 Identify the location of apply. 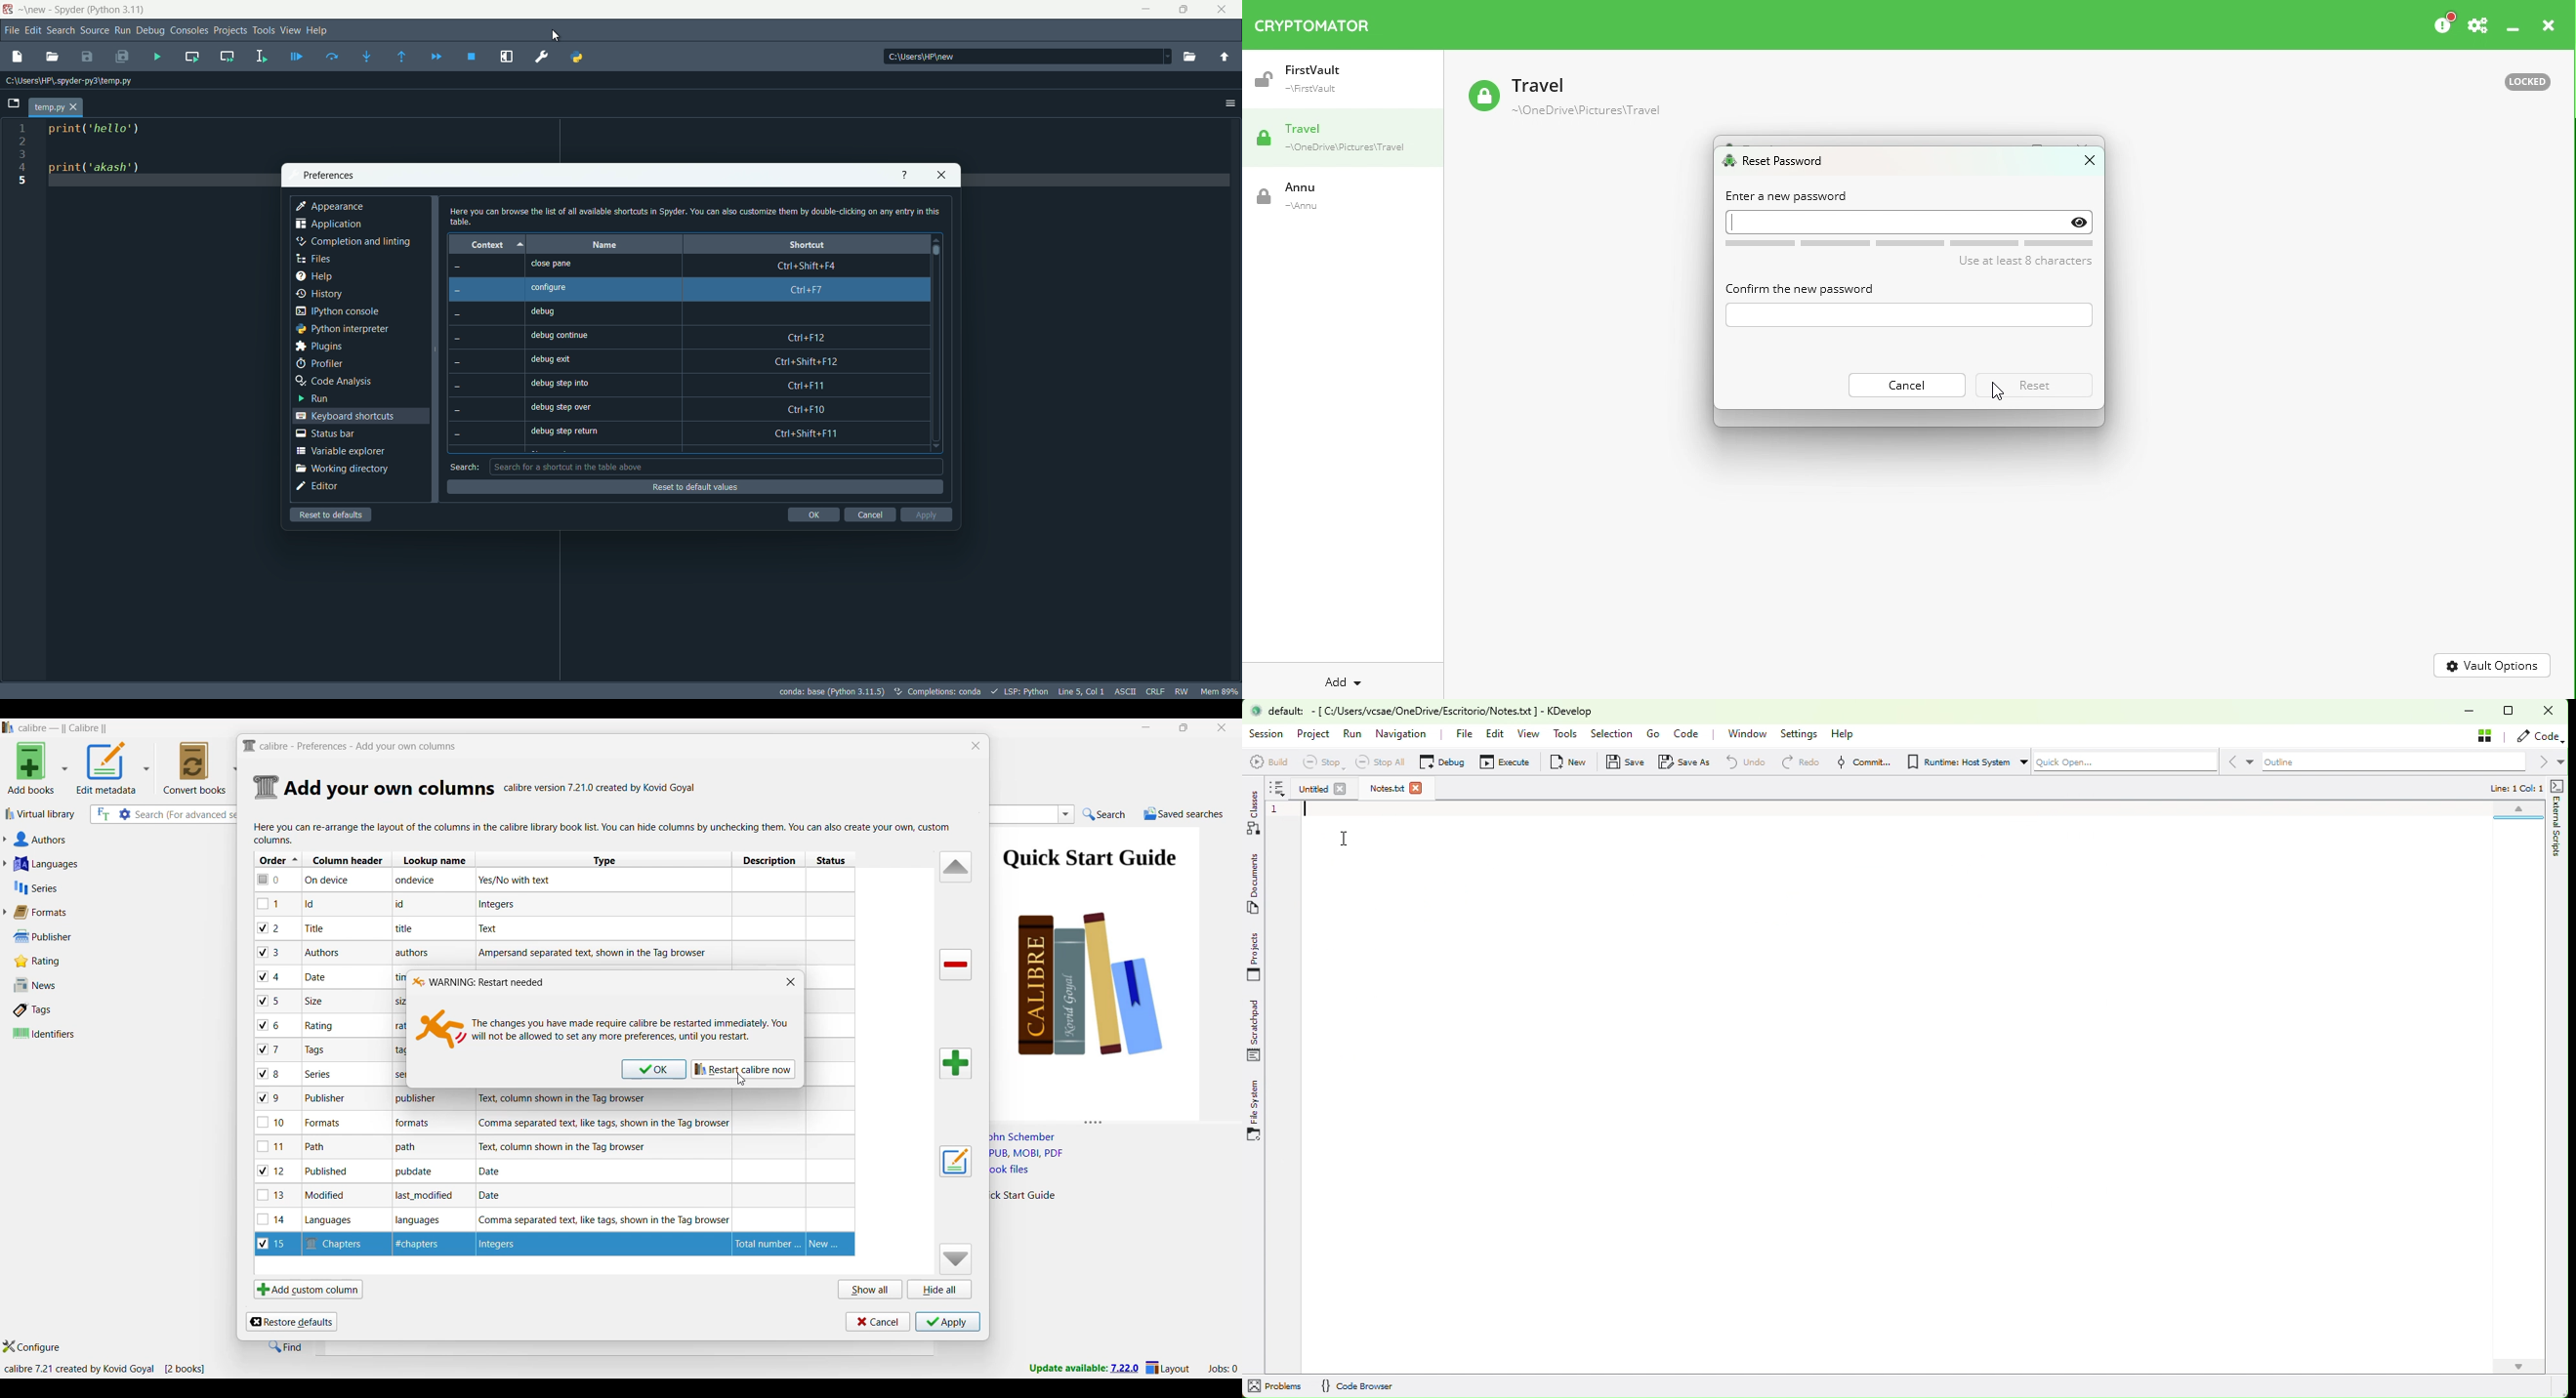
(927, 515).